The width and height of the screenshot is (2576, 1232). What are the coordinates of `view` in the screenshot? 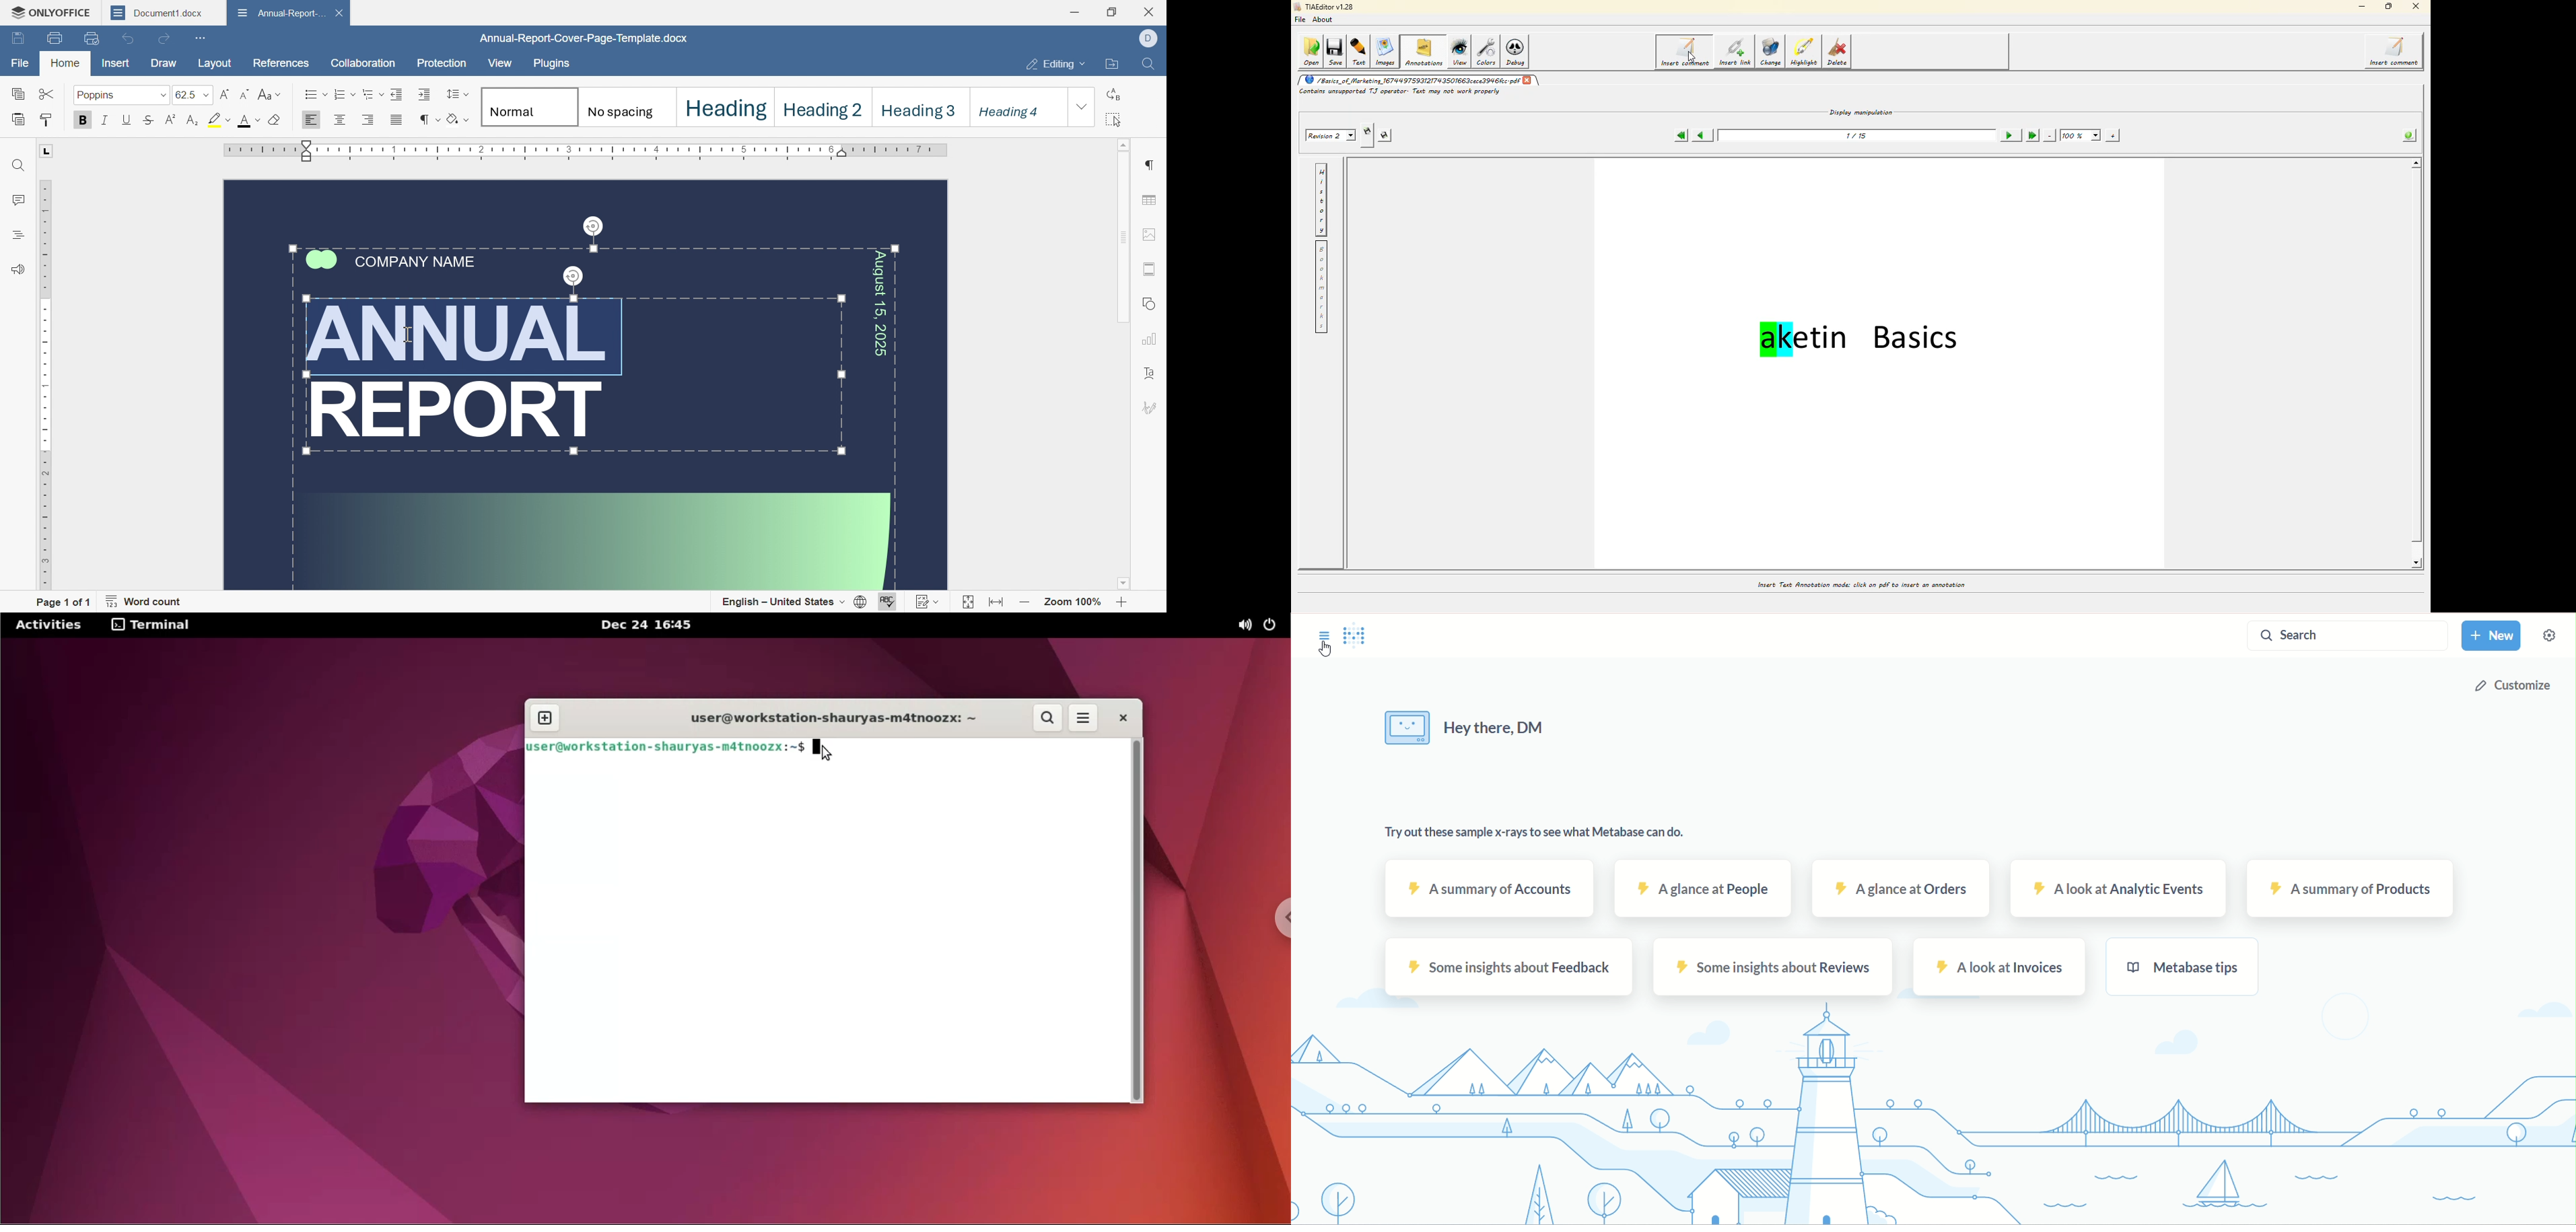 It's located at (500, 64).